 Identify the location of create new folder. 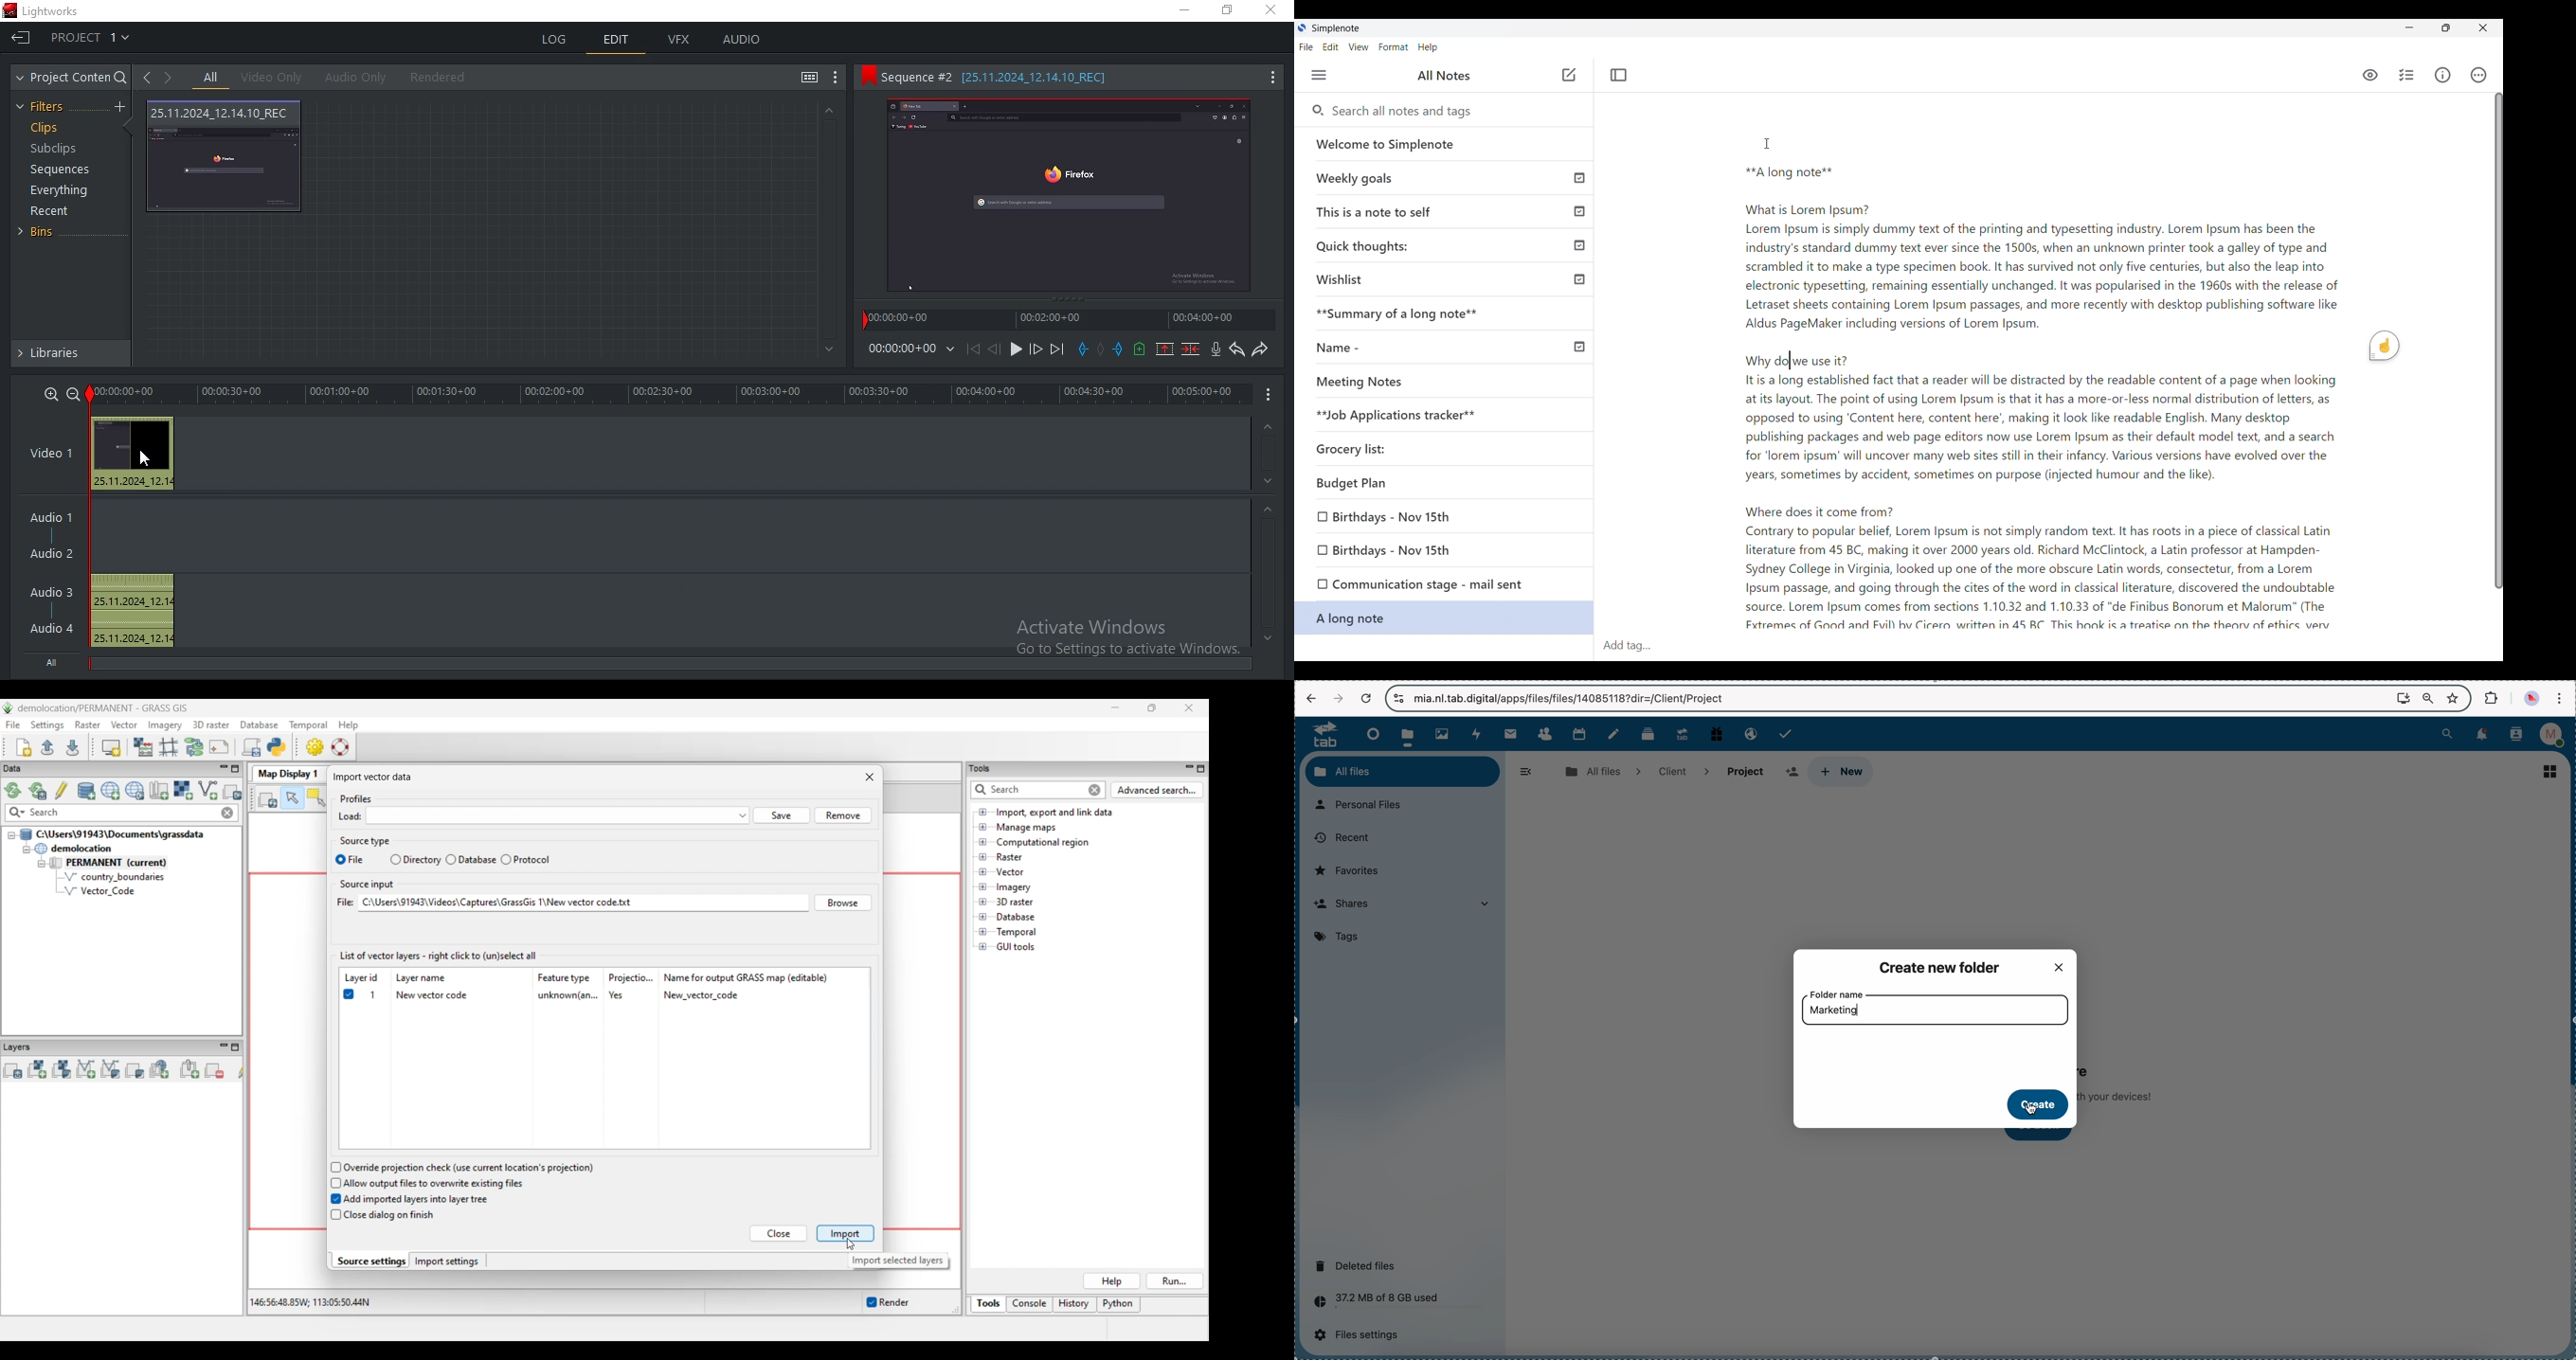
(1943, 966).